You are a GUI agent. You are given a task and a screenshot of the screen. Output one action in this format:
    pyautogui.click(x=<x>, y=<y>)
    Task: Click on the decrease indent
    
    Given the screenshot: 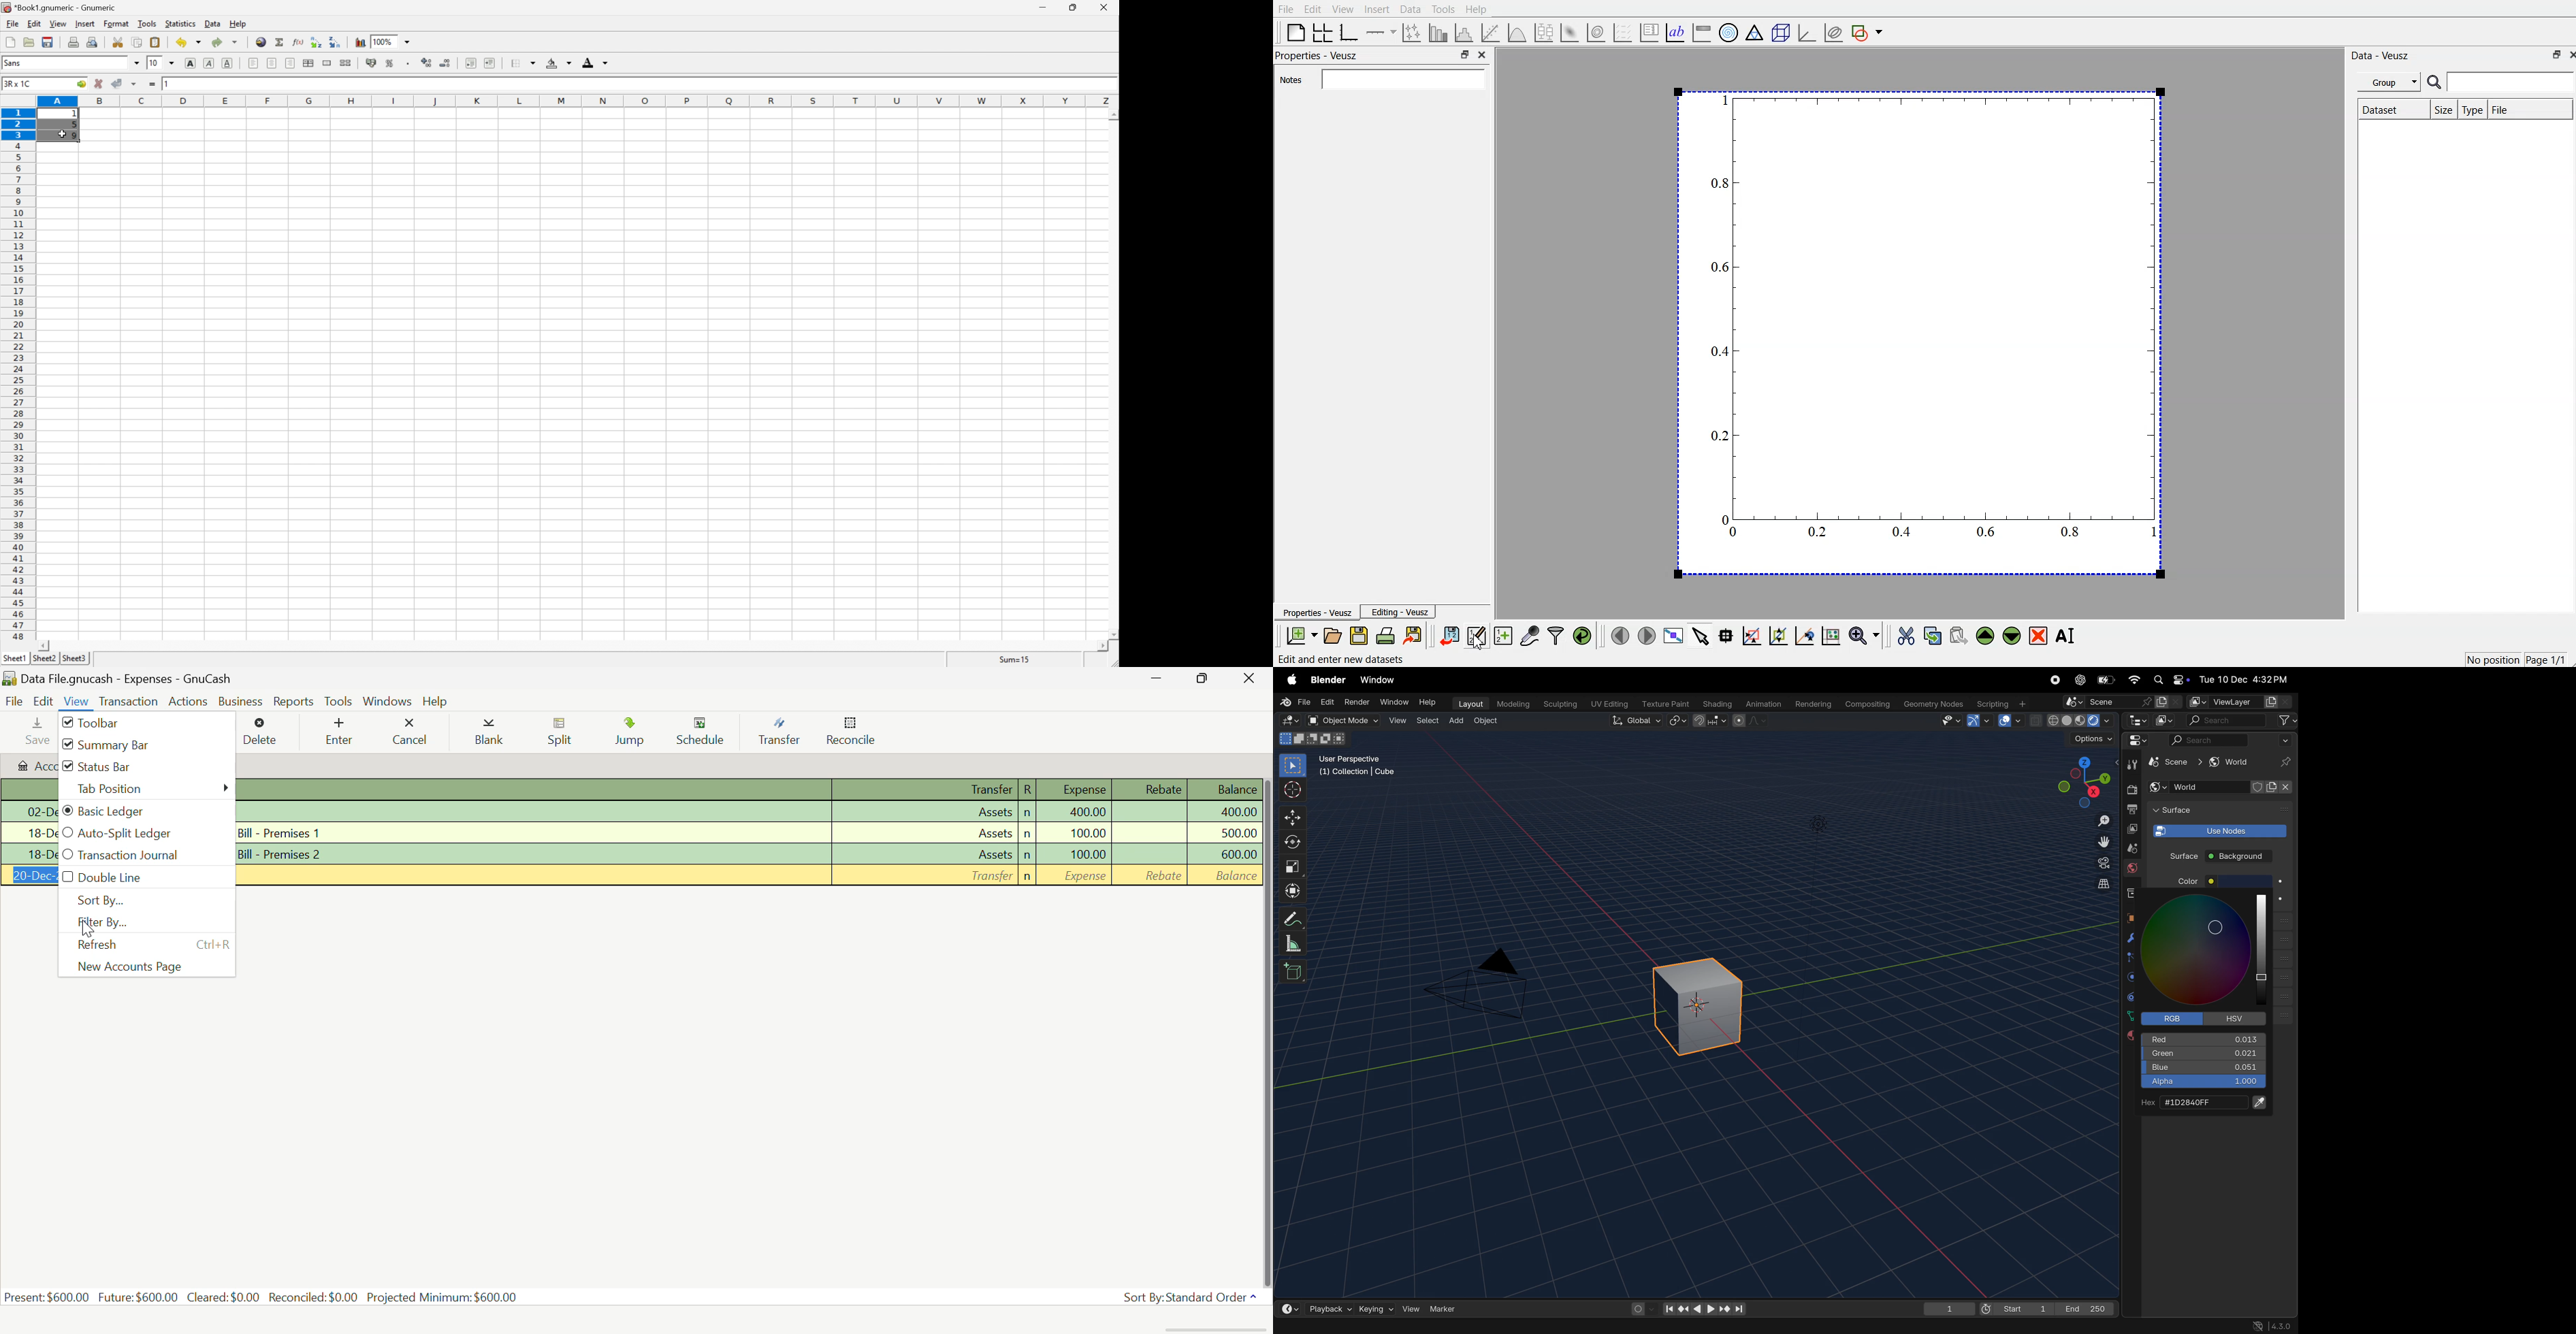 What is the action you would take?
    pyautogui.click(x=472, y=63)
    